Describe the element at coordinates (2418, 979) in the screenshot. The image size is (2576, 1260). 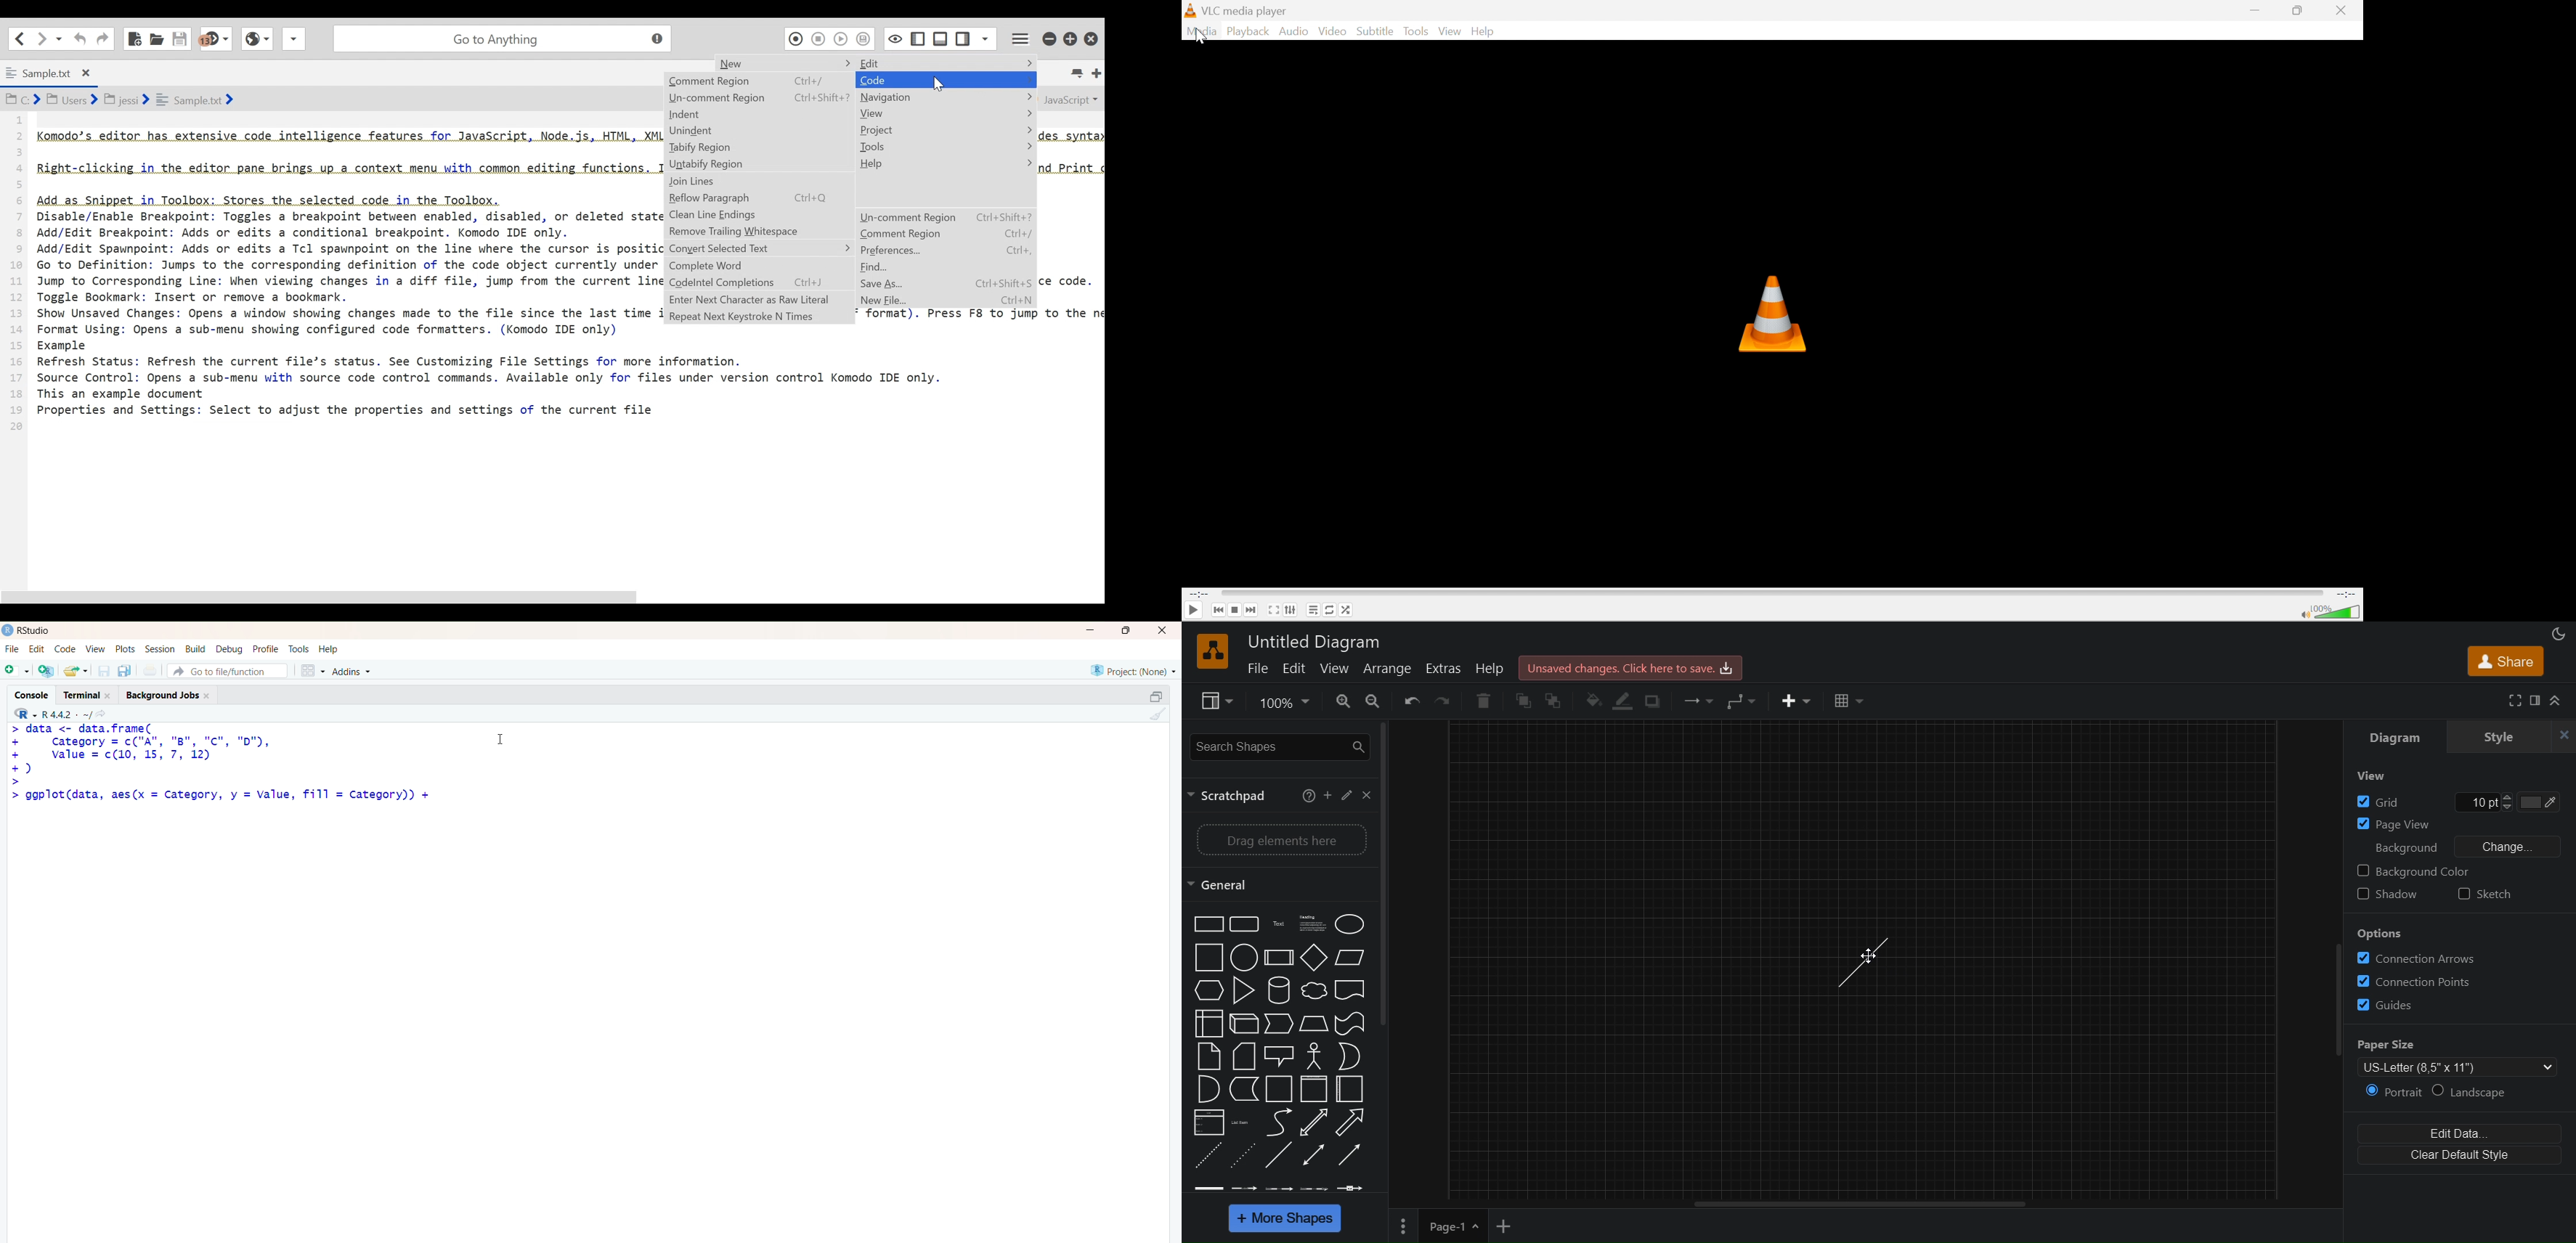
I see `connection points` at that location.